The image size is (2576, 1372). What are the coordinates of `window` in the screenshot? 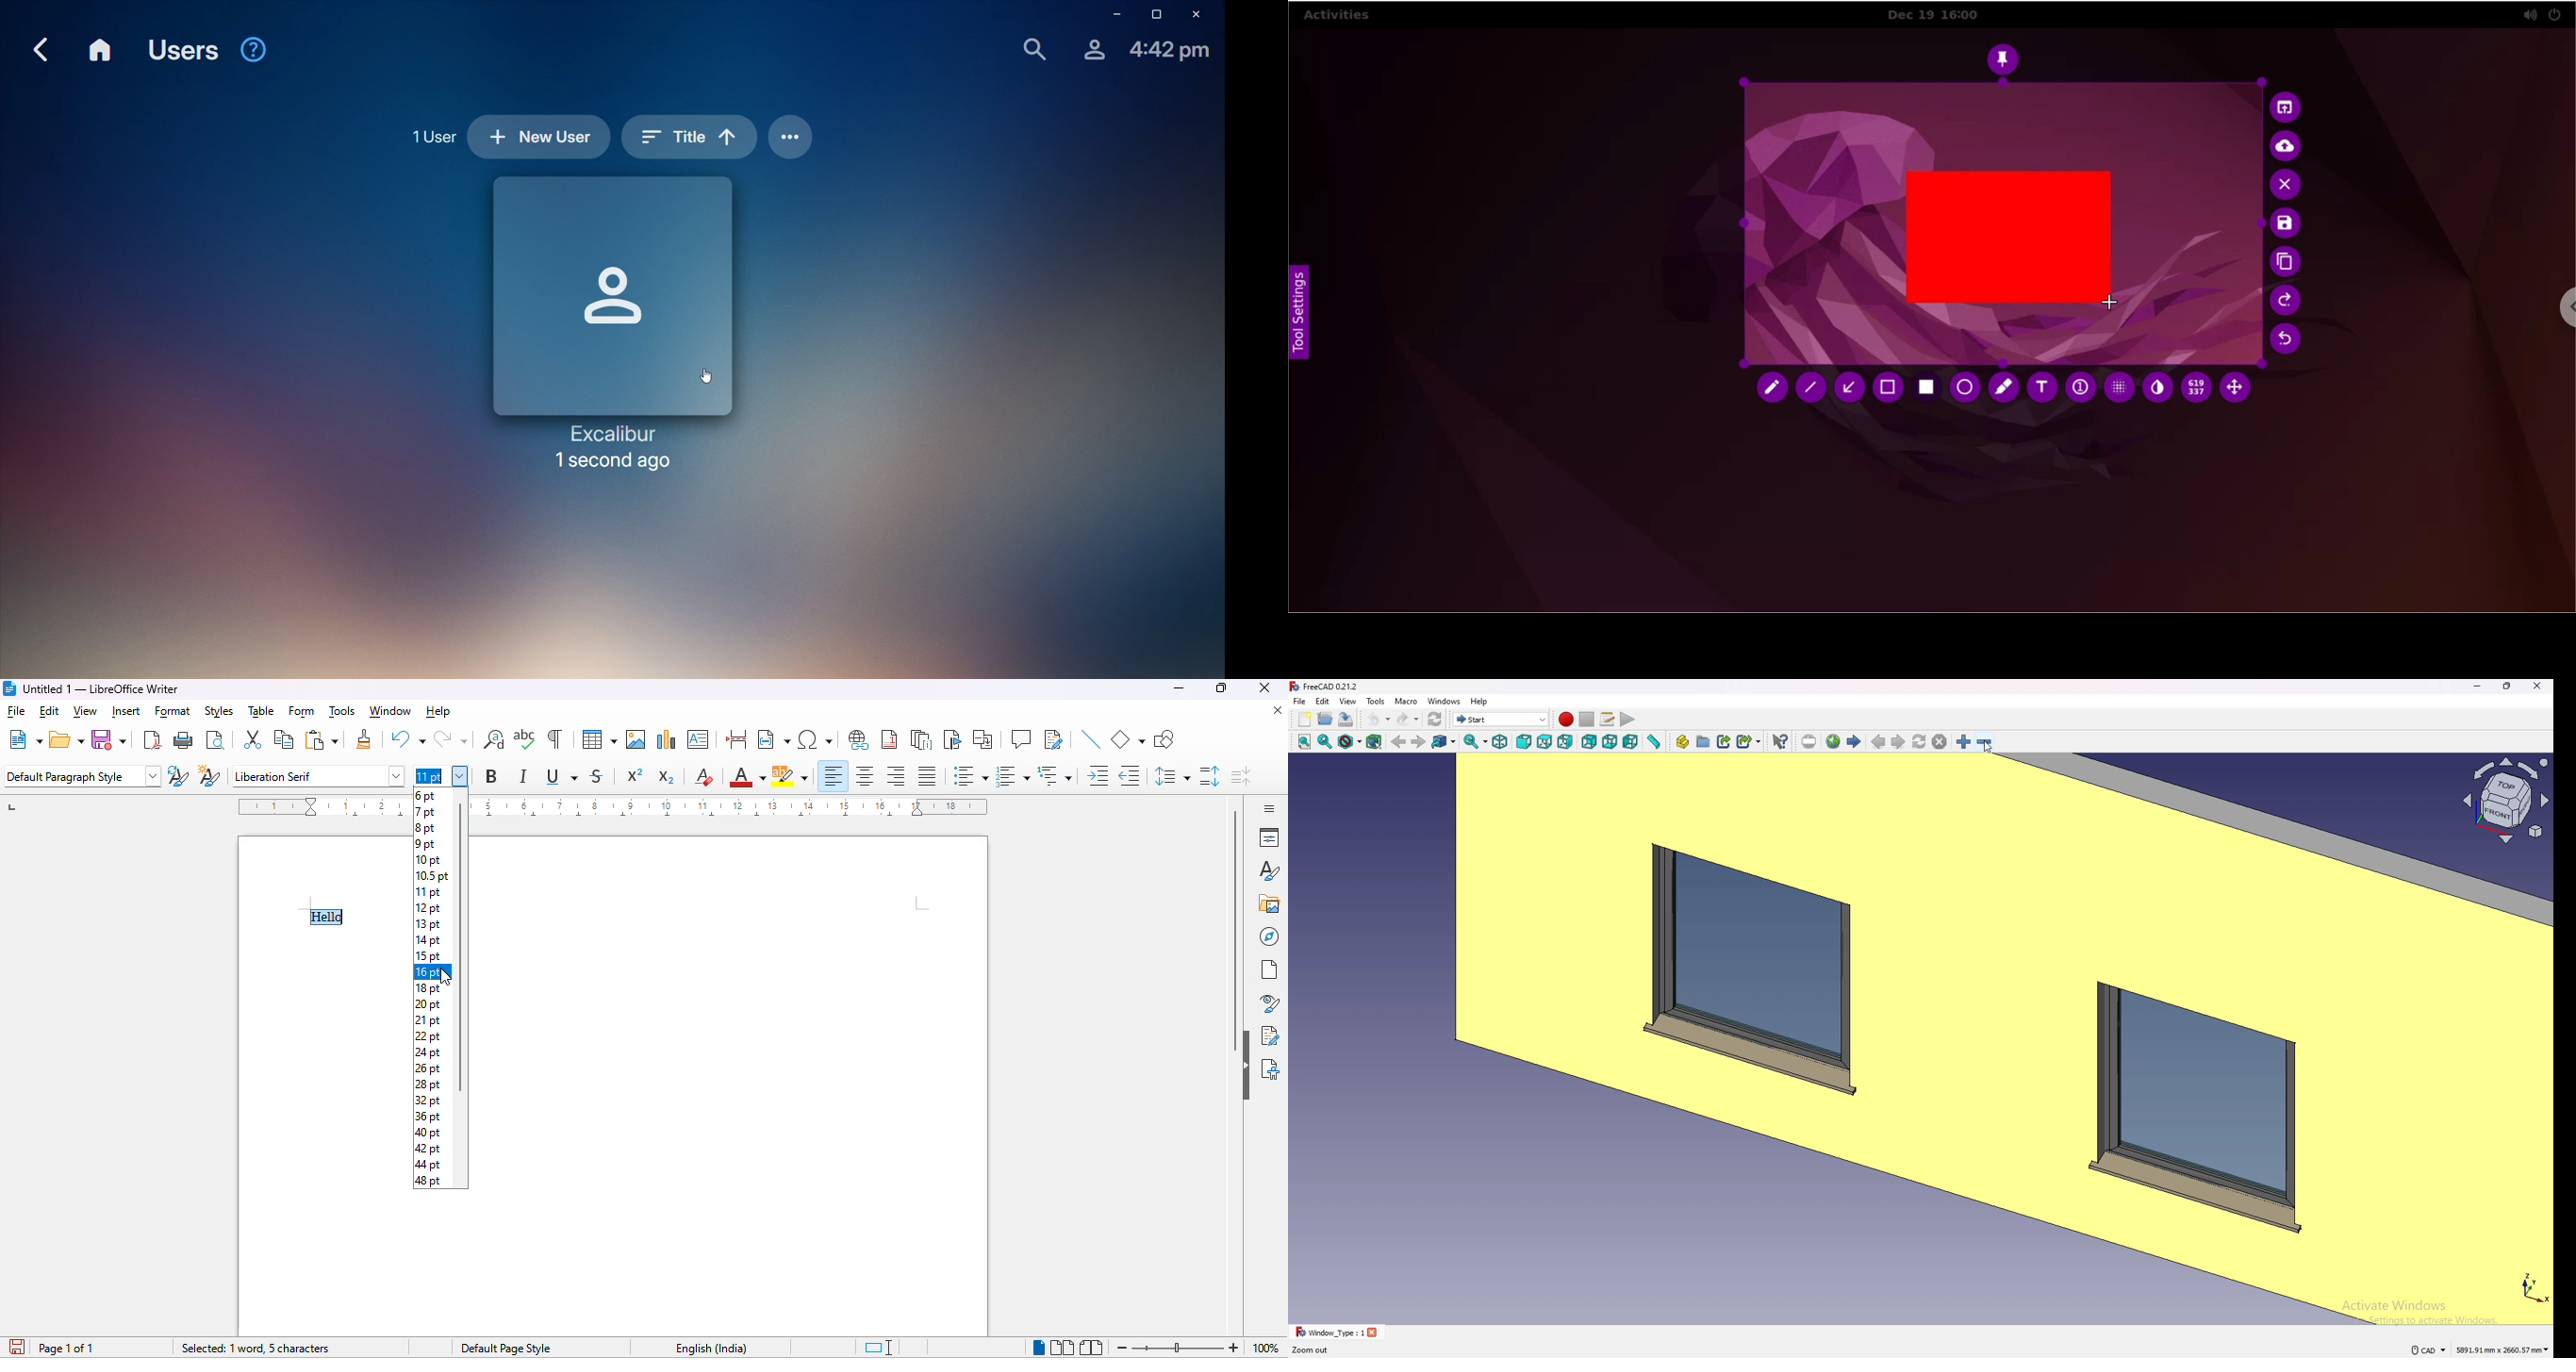 It's located at (391, 712).